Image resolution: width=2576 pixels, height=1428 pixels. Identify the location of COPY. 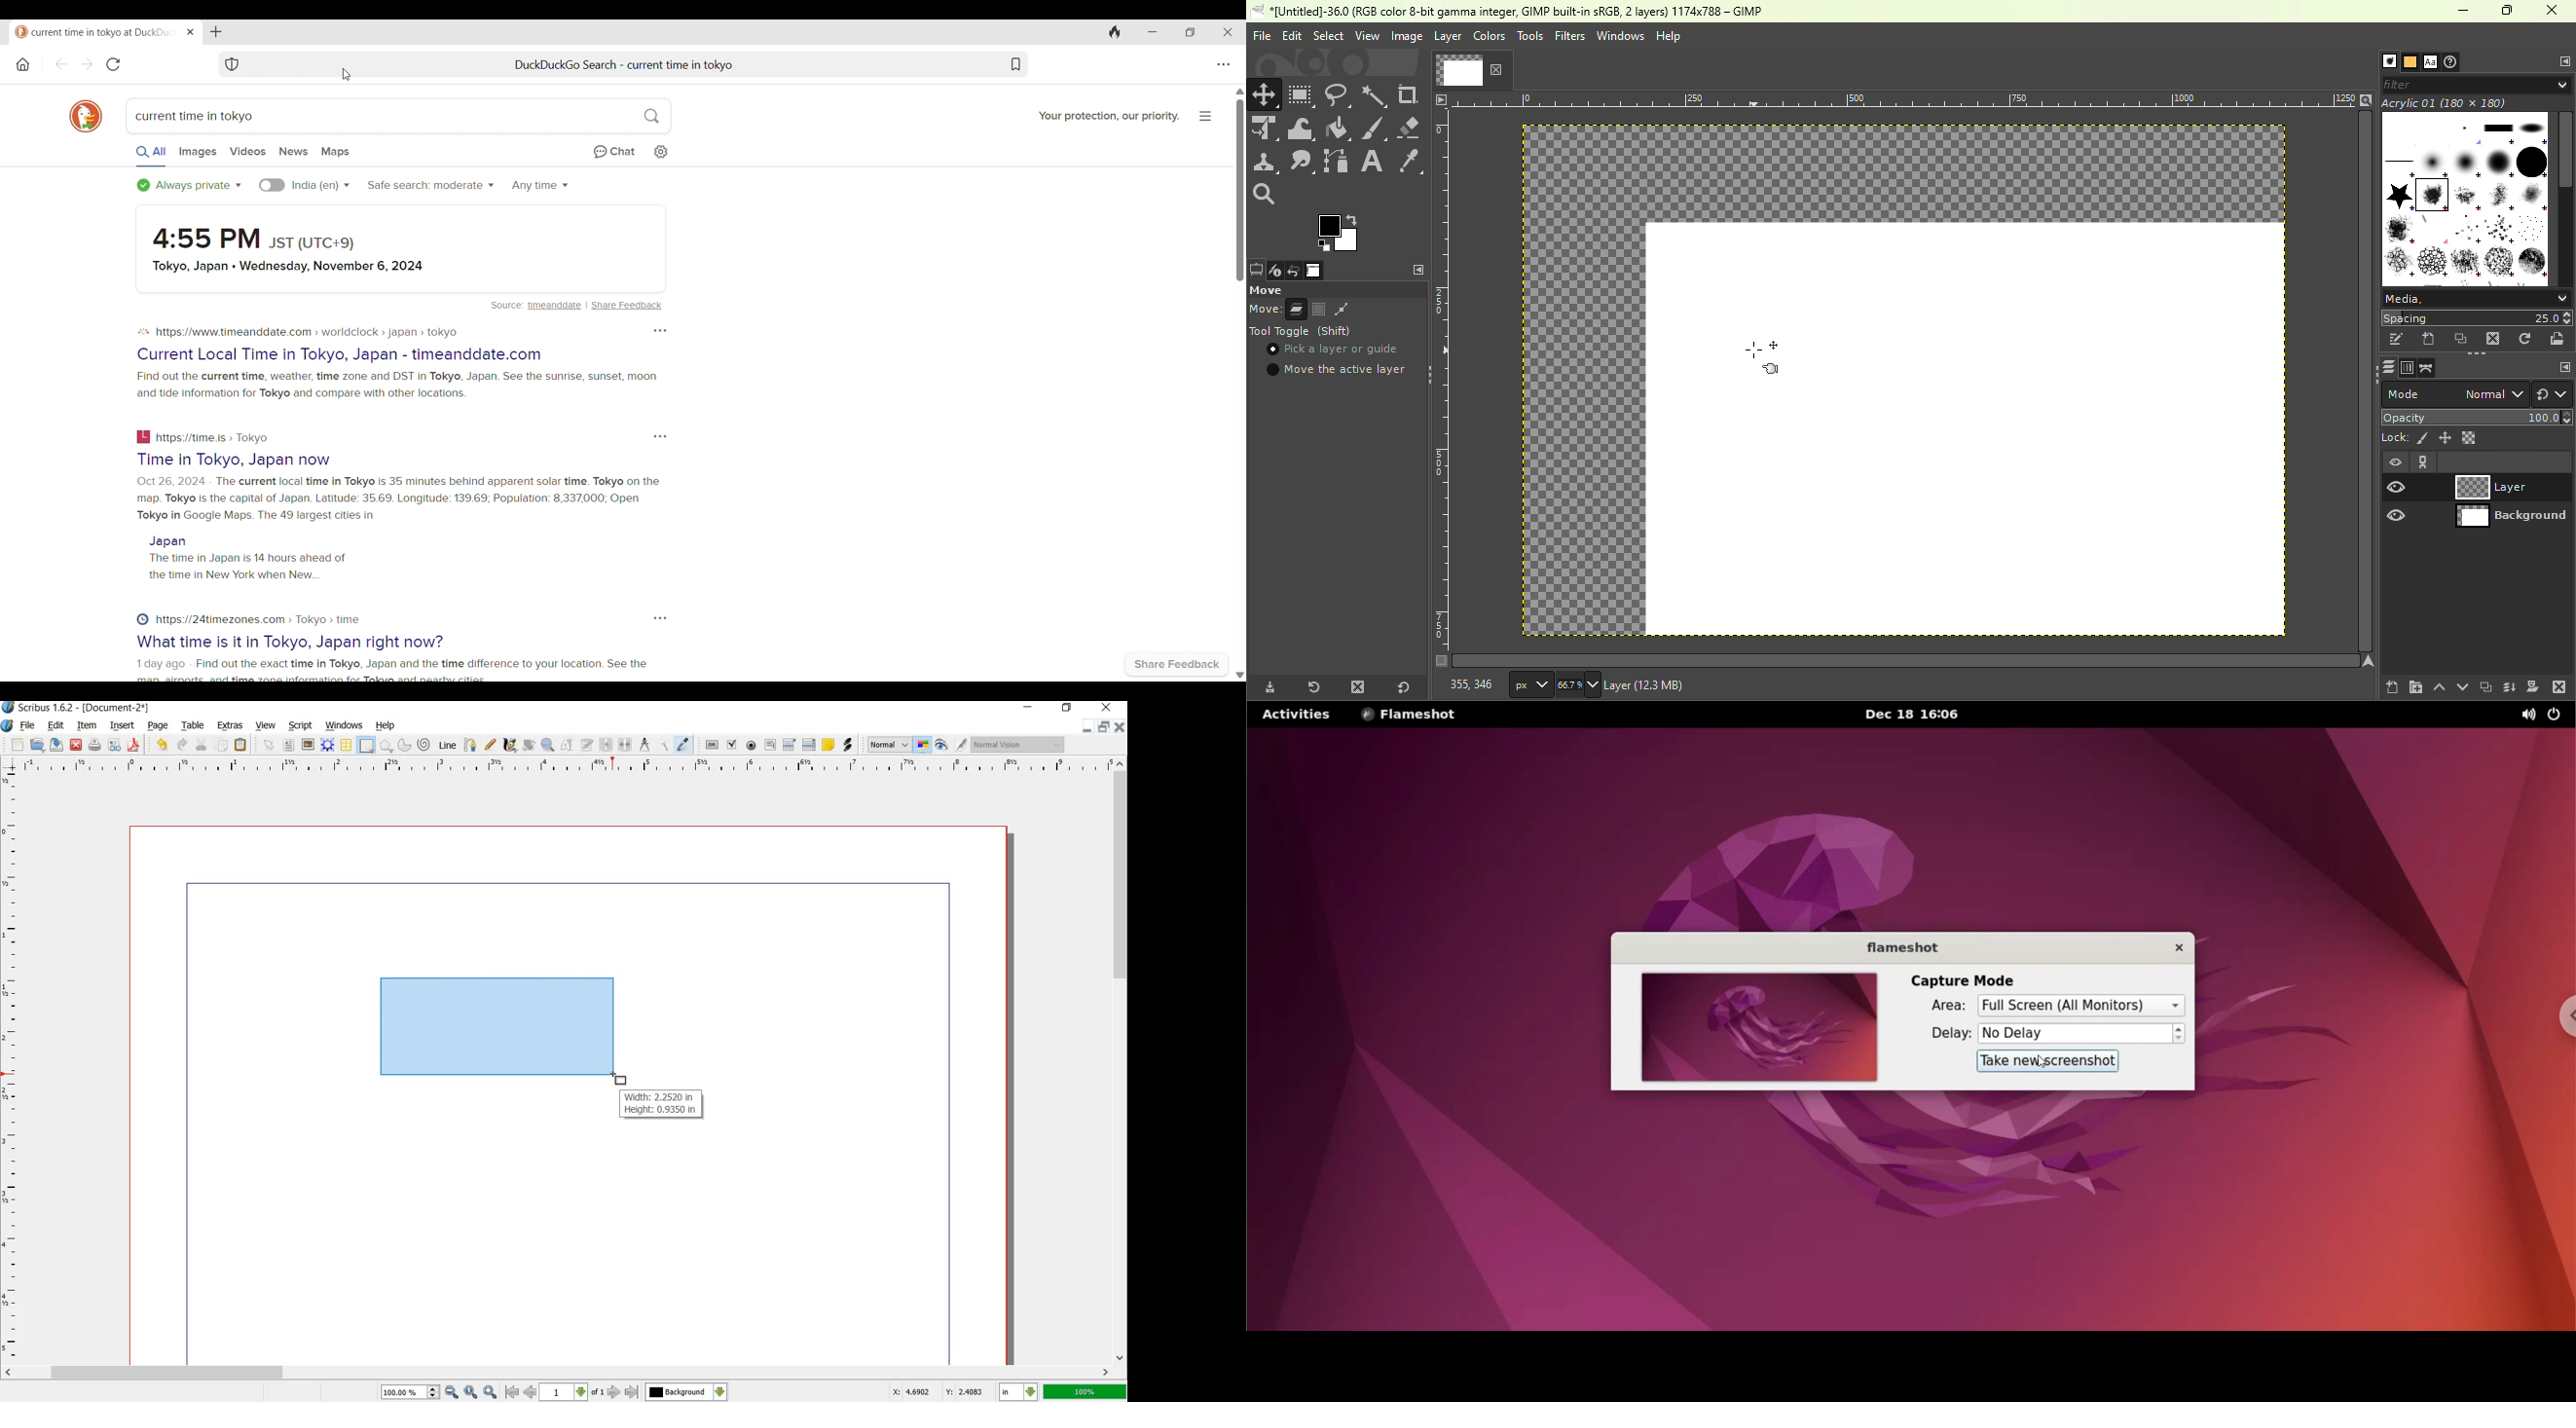
(223, 745).